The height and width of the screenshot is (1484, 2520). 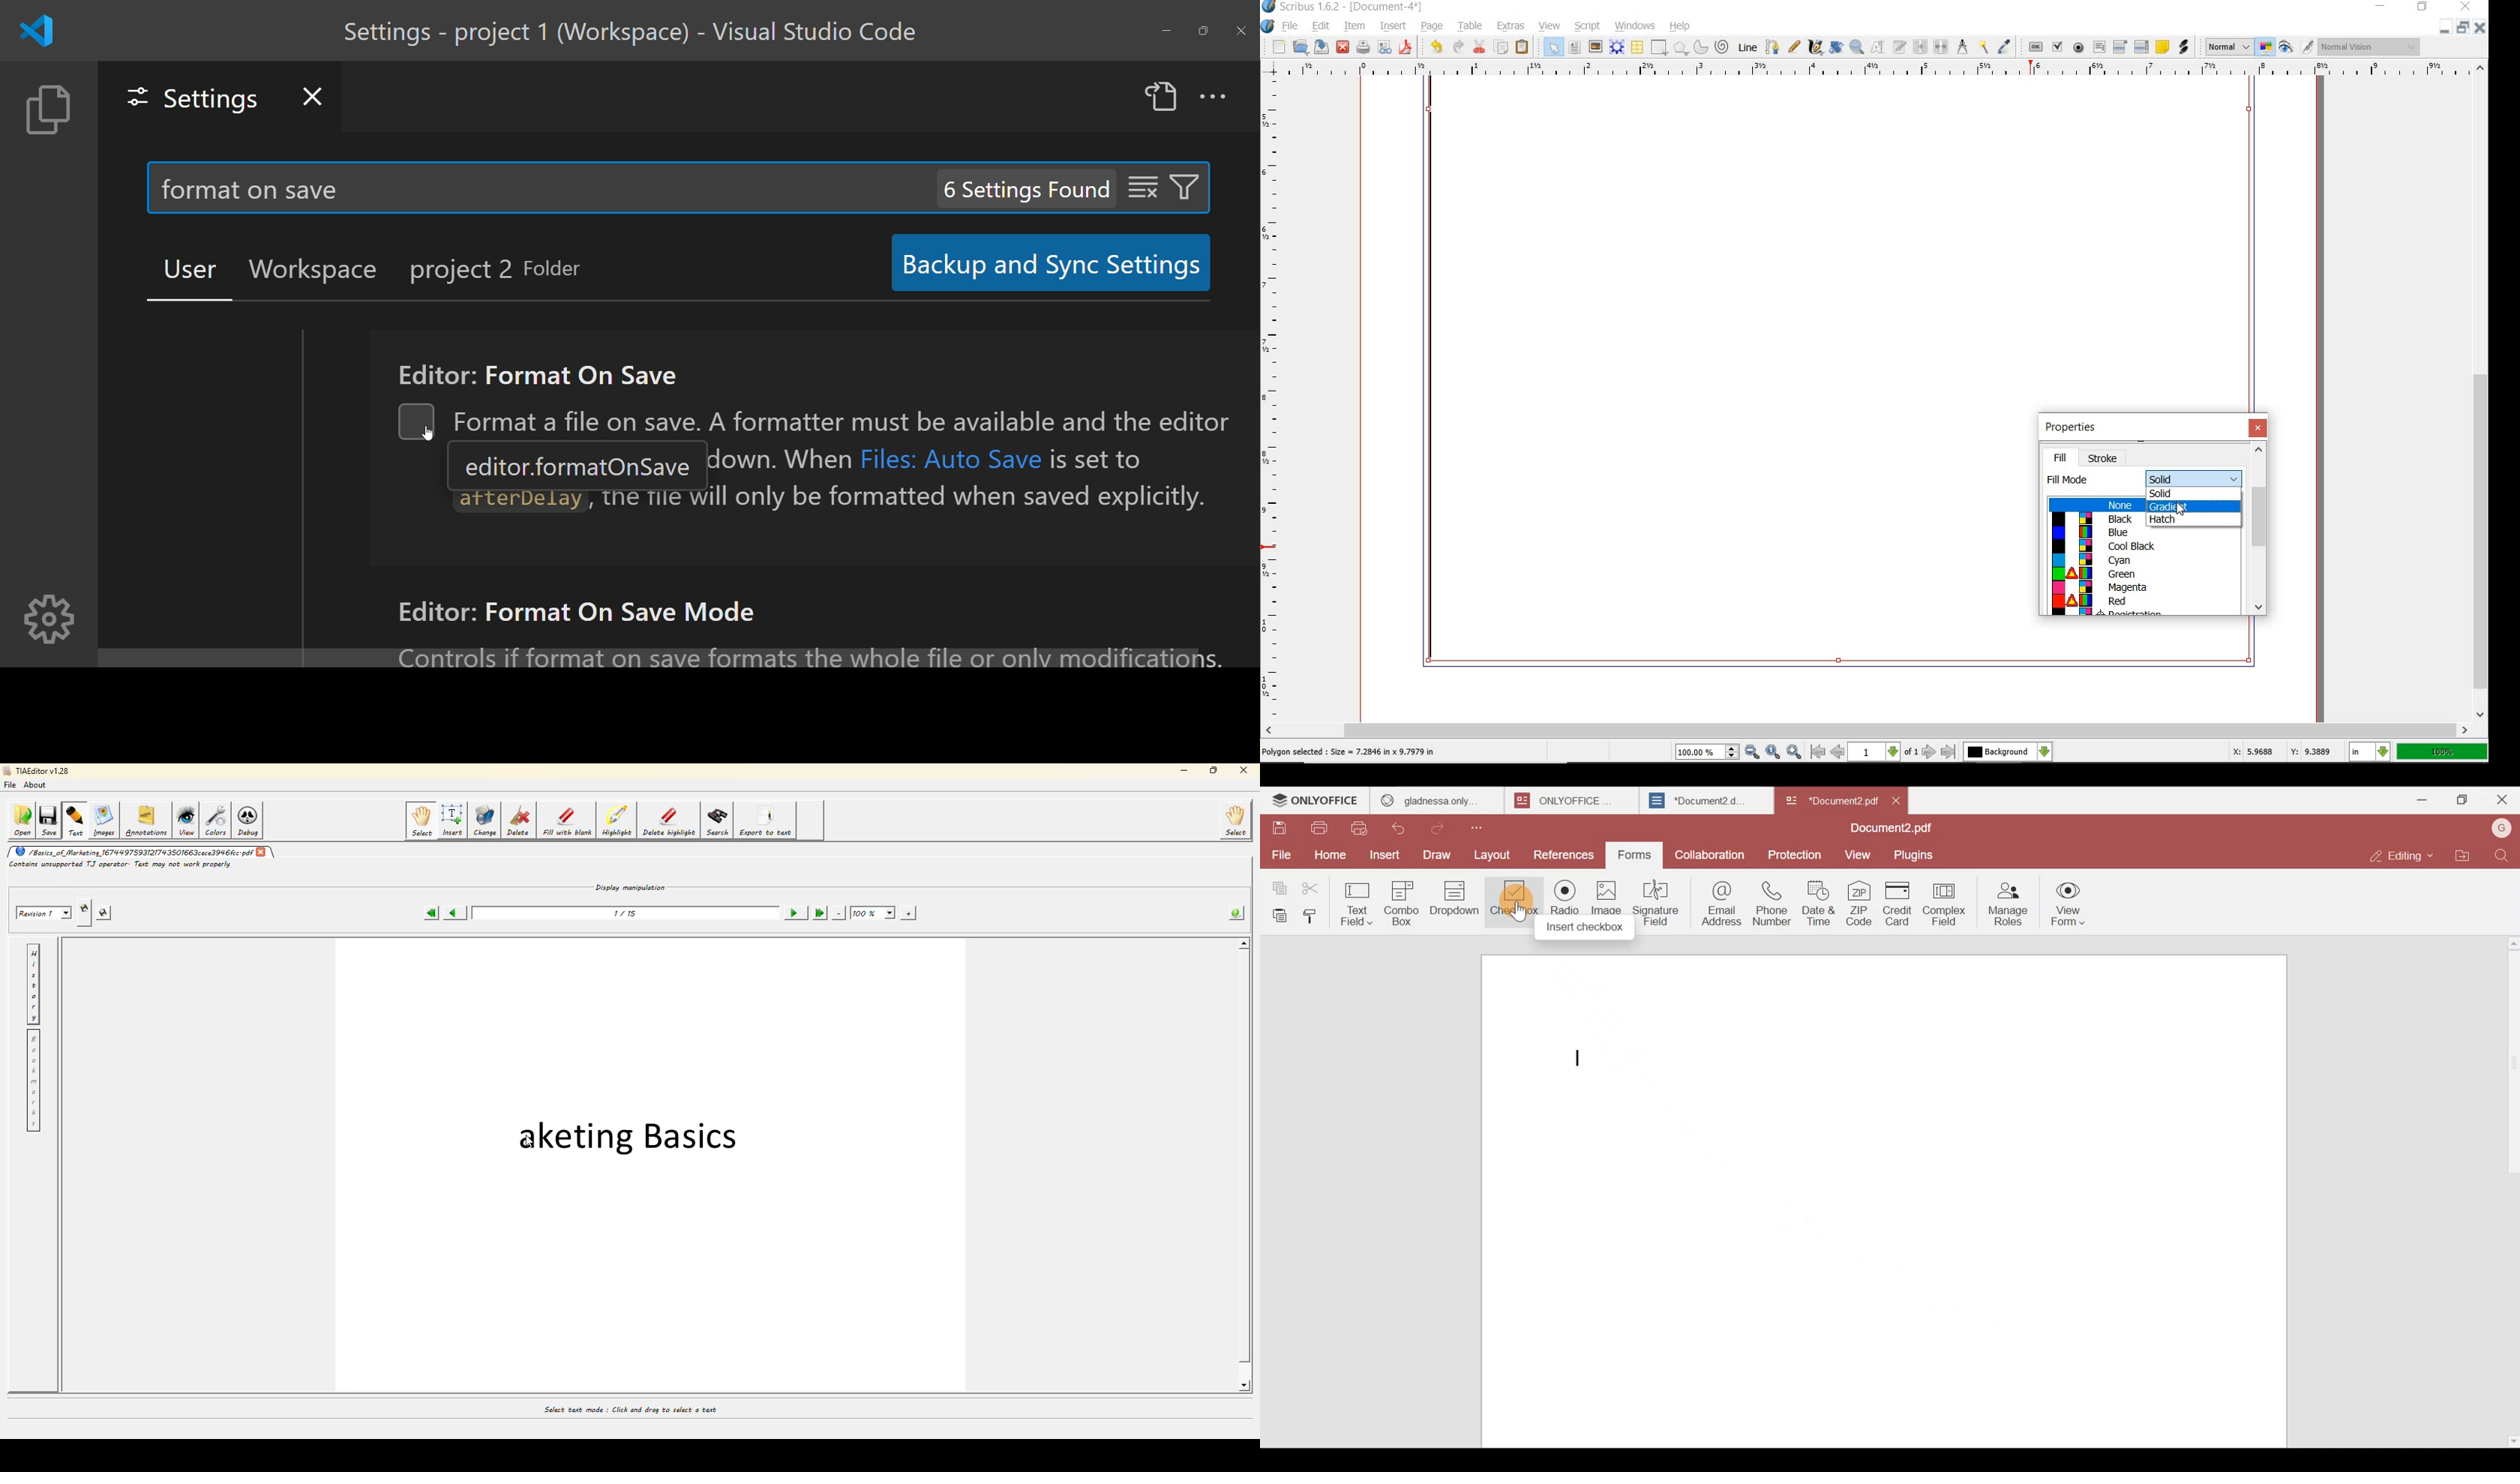 I want to click on Magenta, so click(x=2141, y=589).